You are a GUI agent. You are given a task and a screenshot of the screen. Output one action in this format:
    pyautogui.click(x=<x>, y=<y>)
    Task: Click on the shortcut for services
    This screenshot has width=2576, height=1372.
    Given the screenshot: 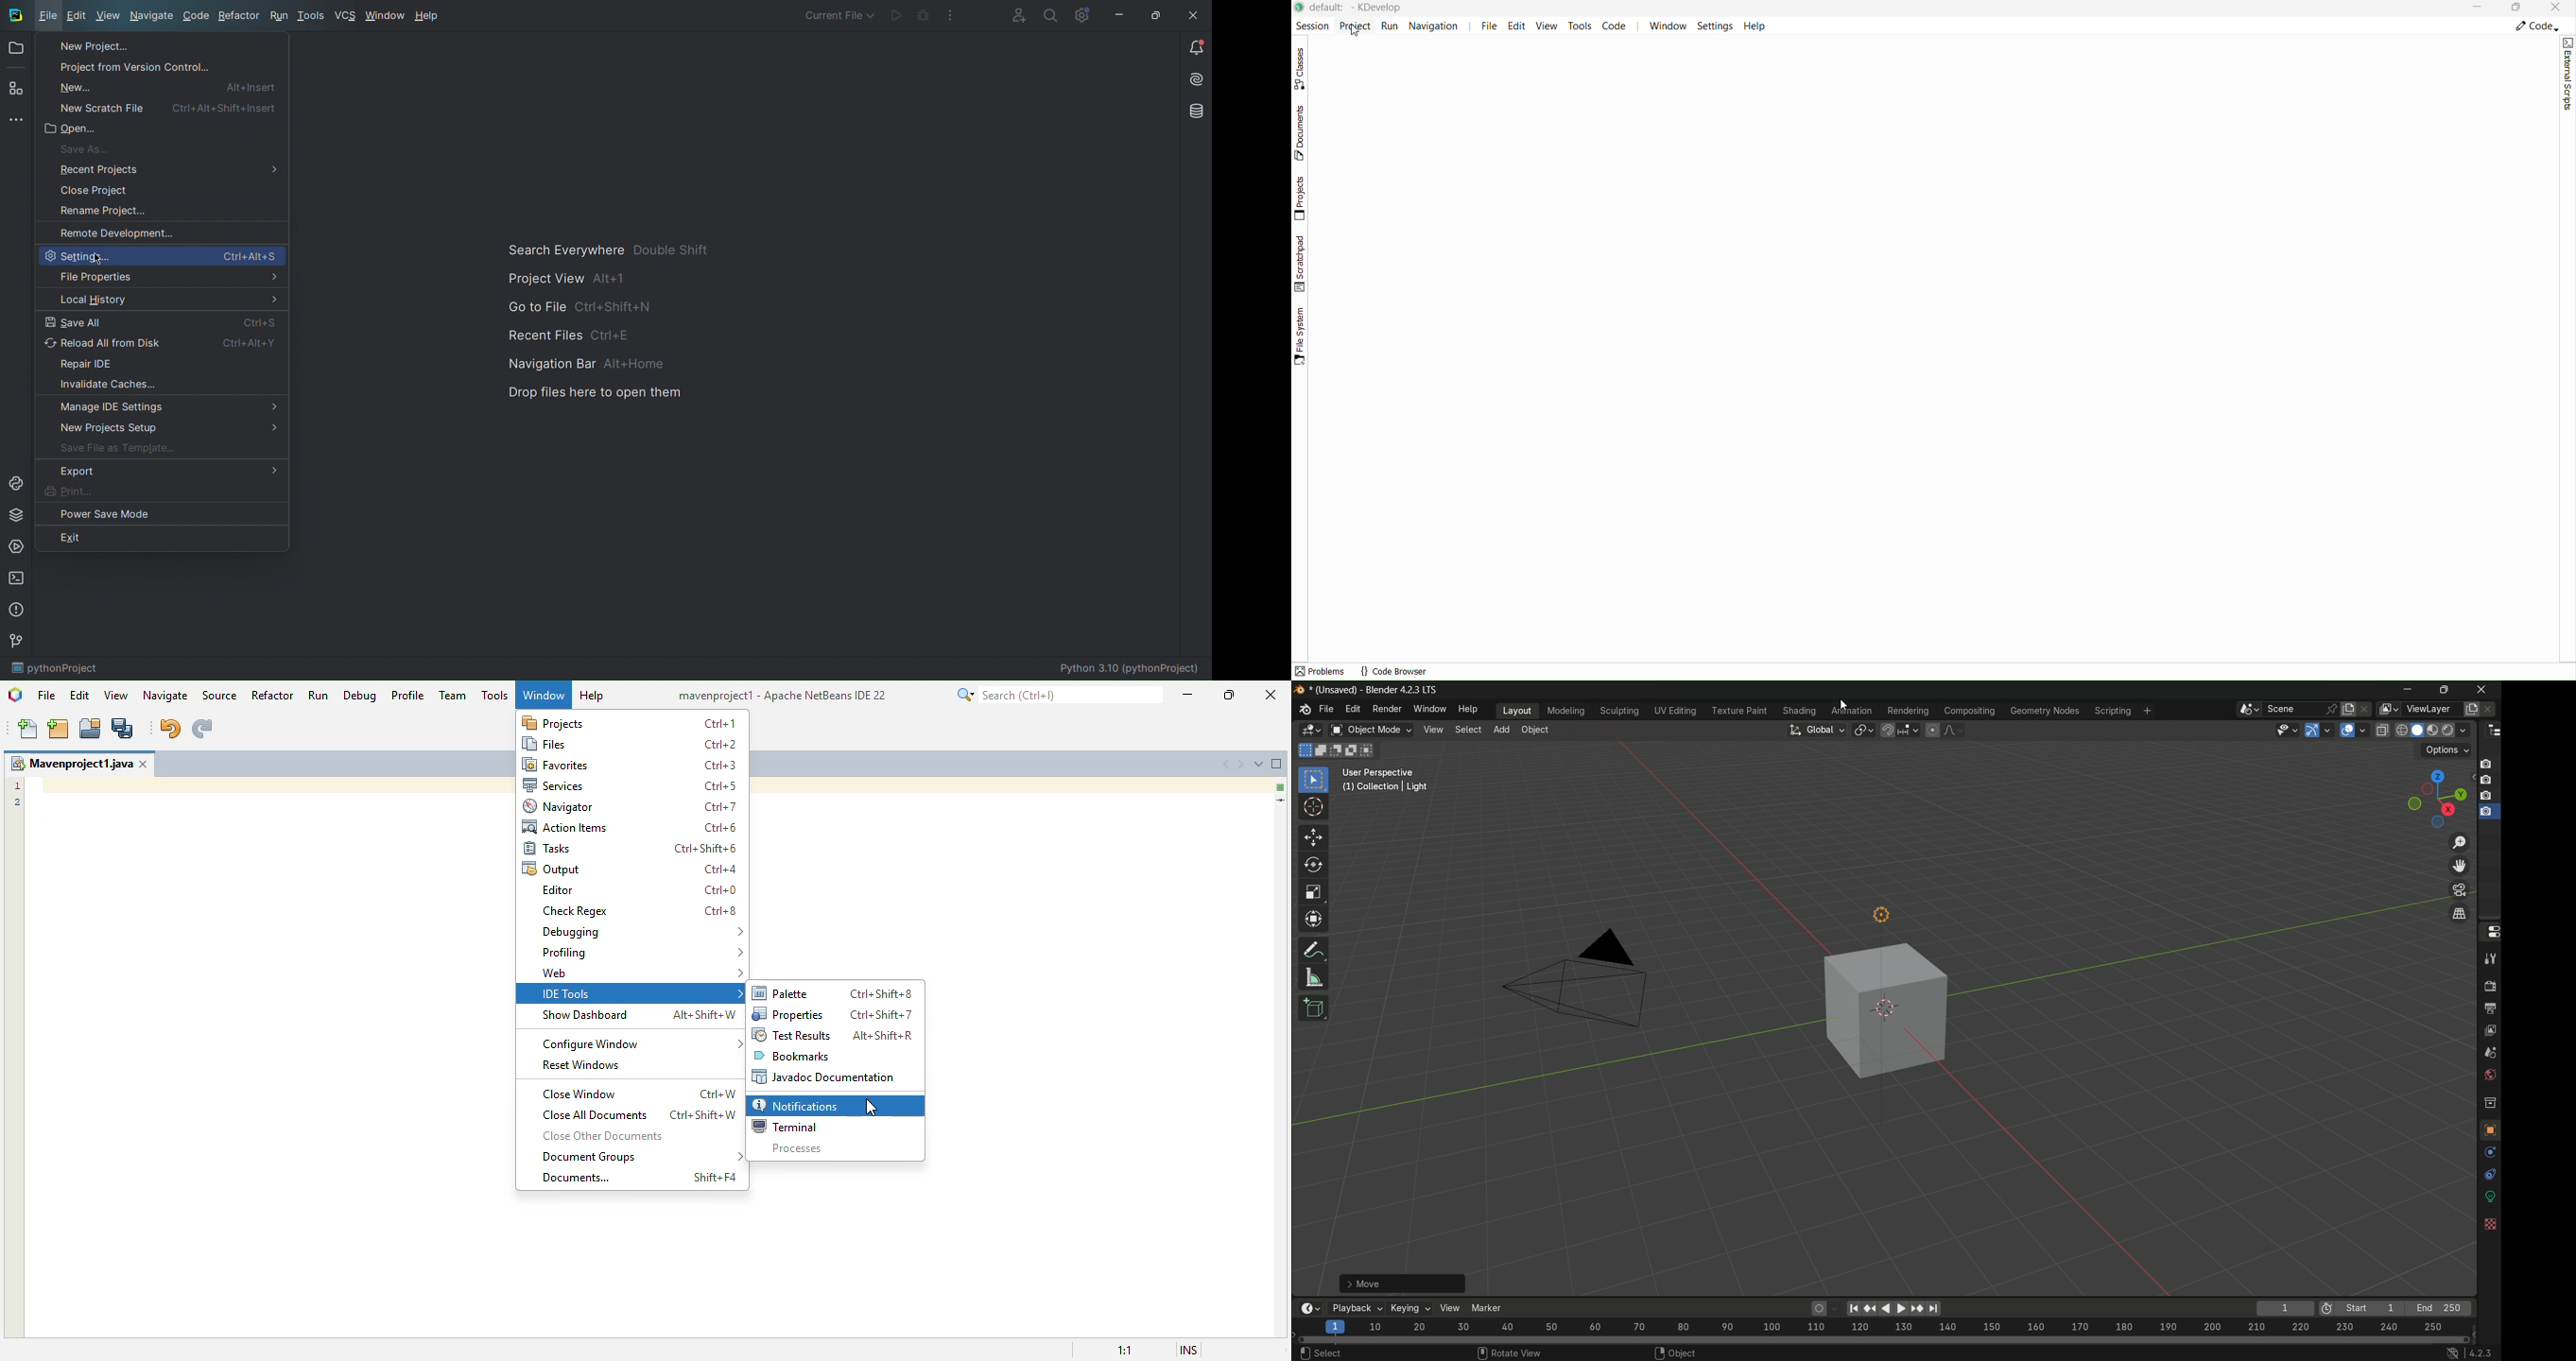 What is the action you would take?
    pyautogui.click(x=720, y=787)
    